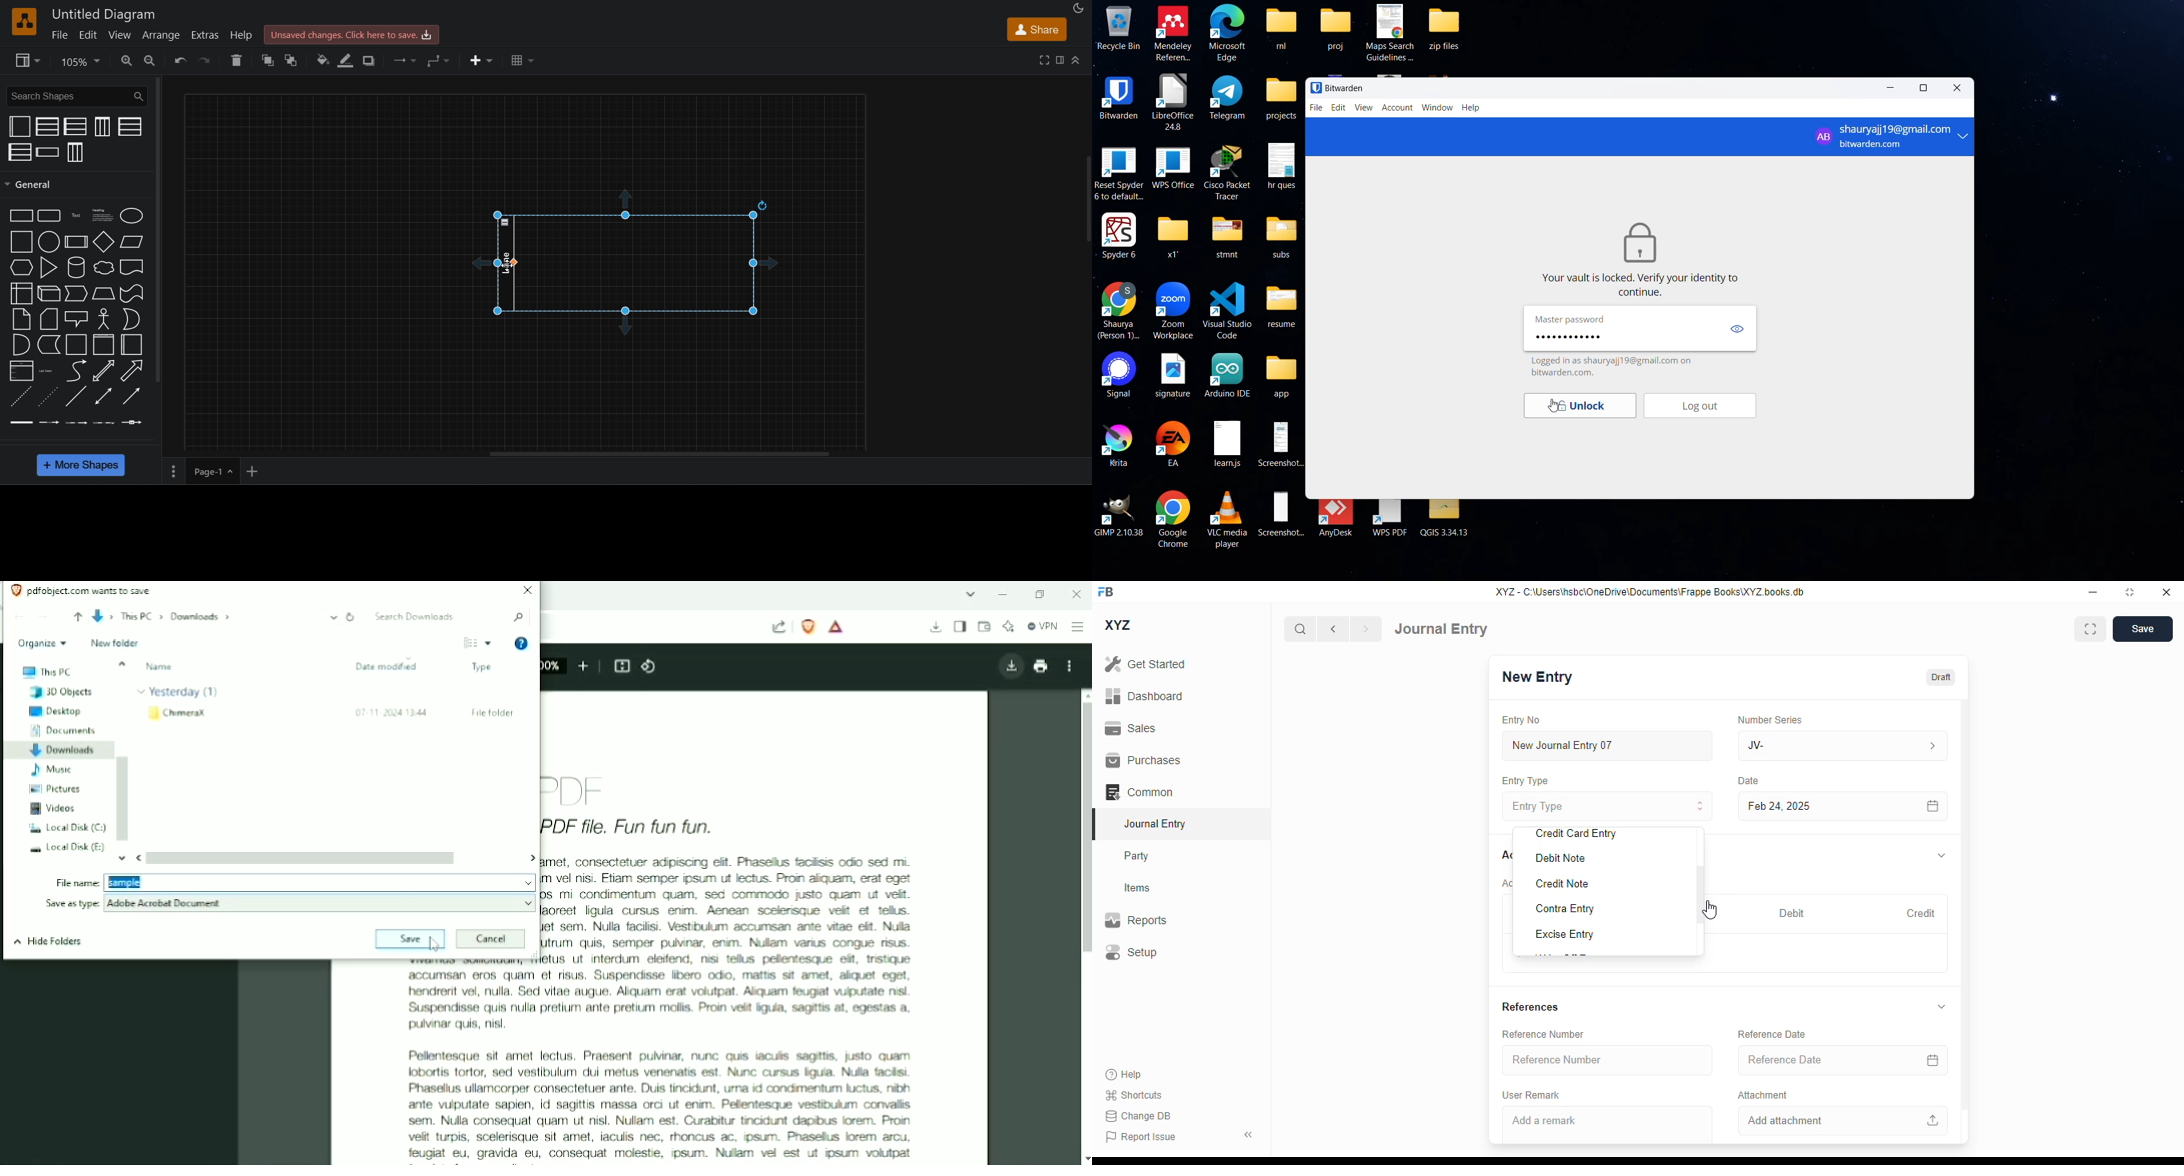  Describe the element at coordinates (1138, 856) in the screenshot. I see `party` at that location.